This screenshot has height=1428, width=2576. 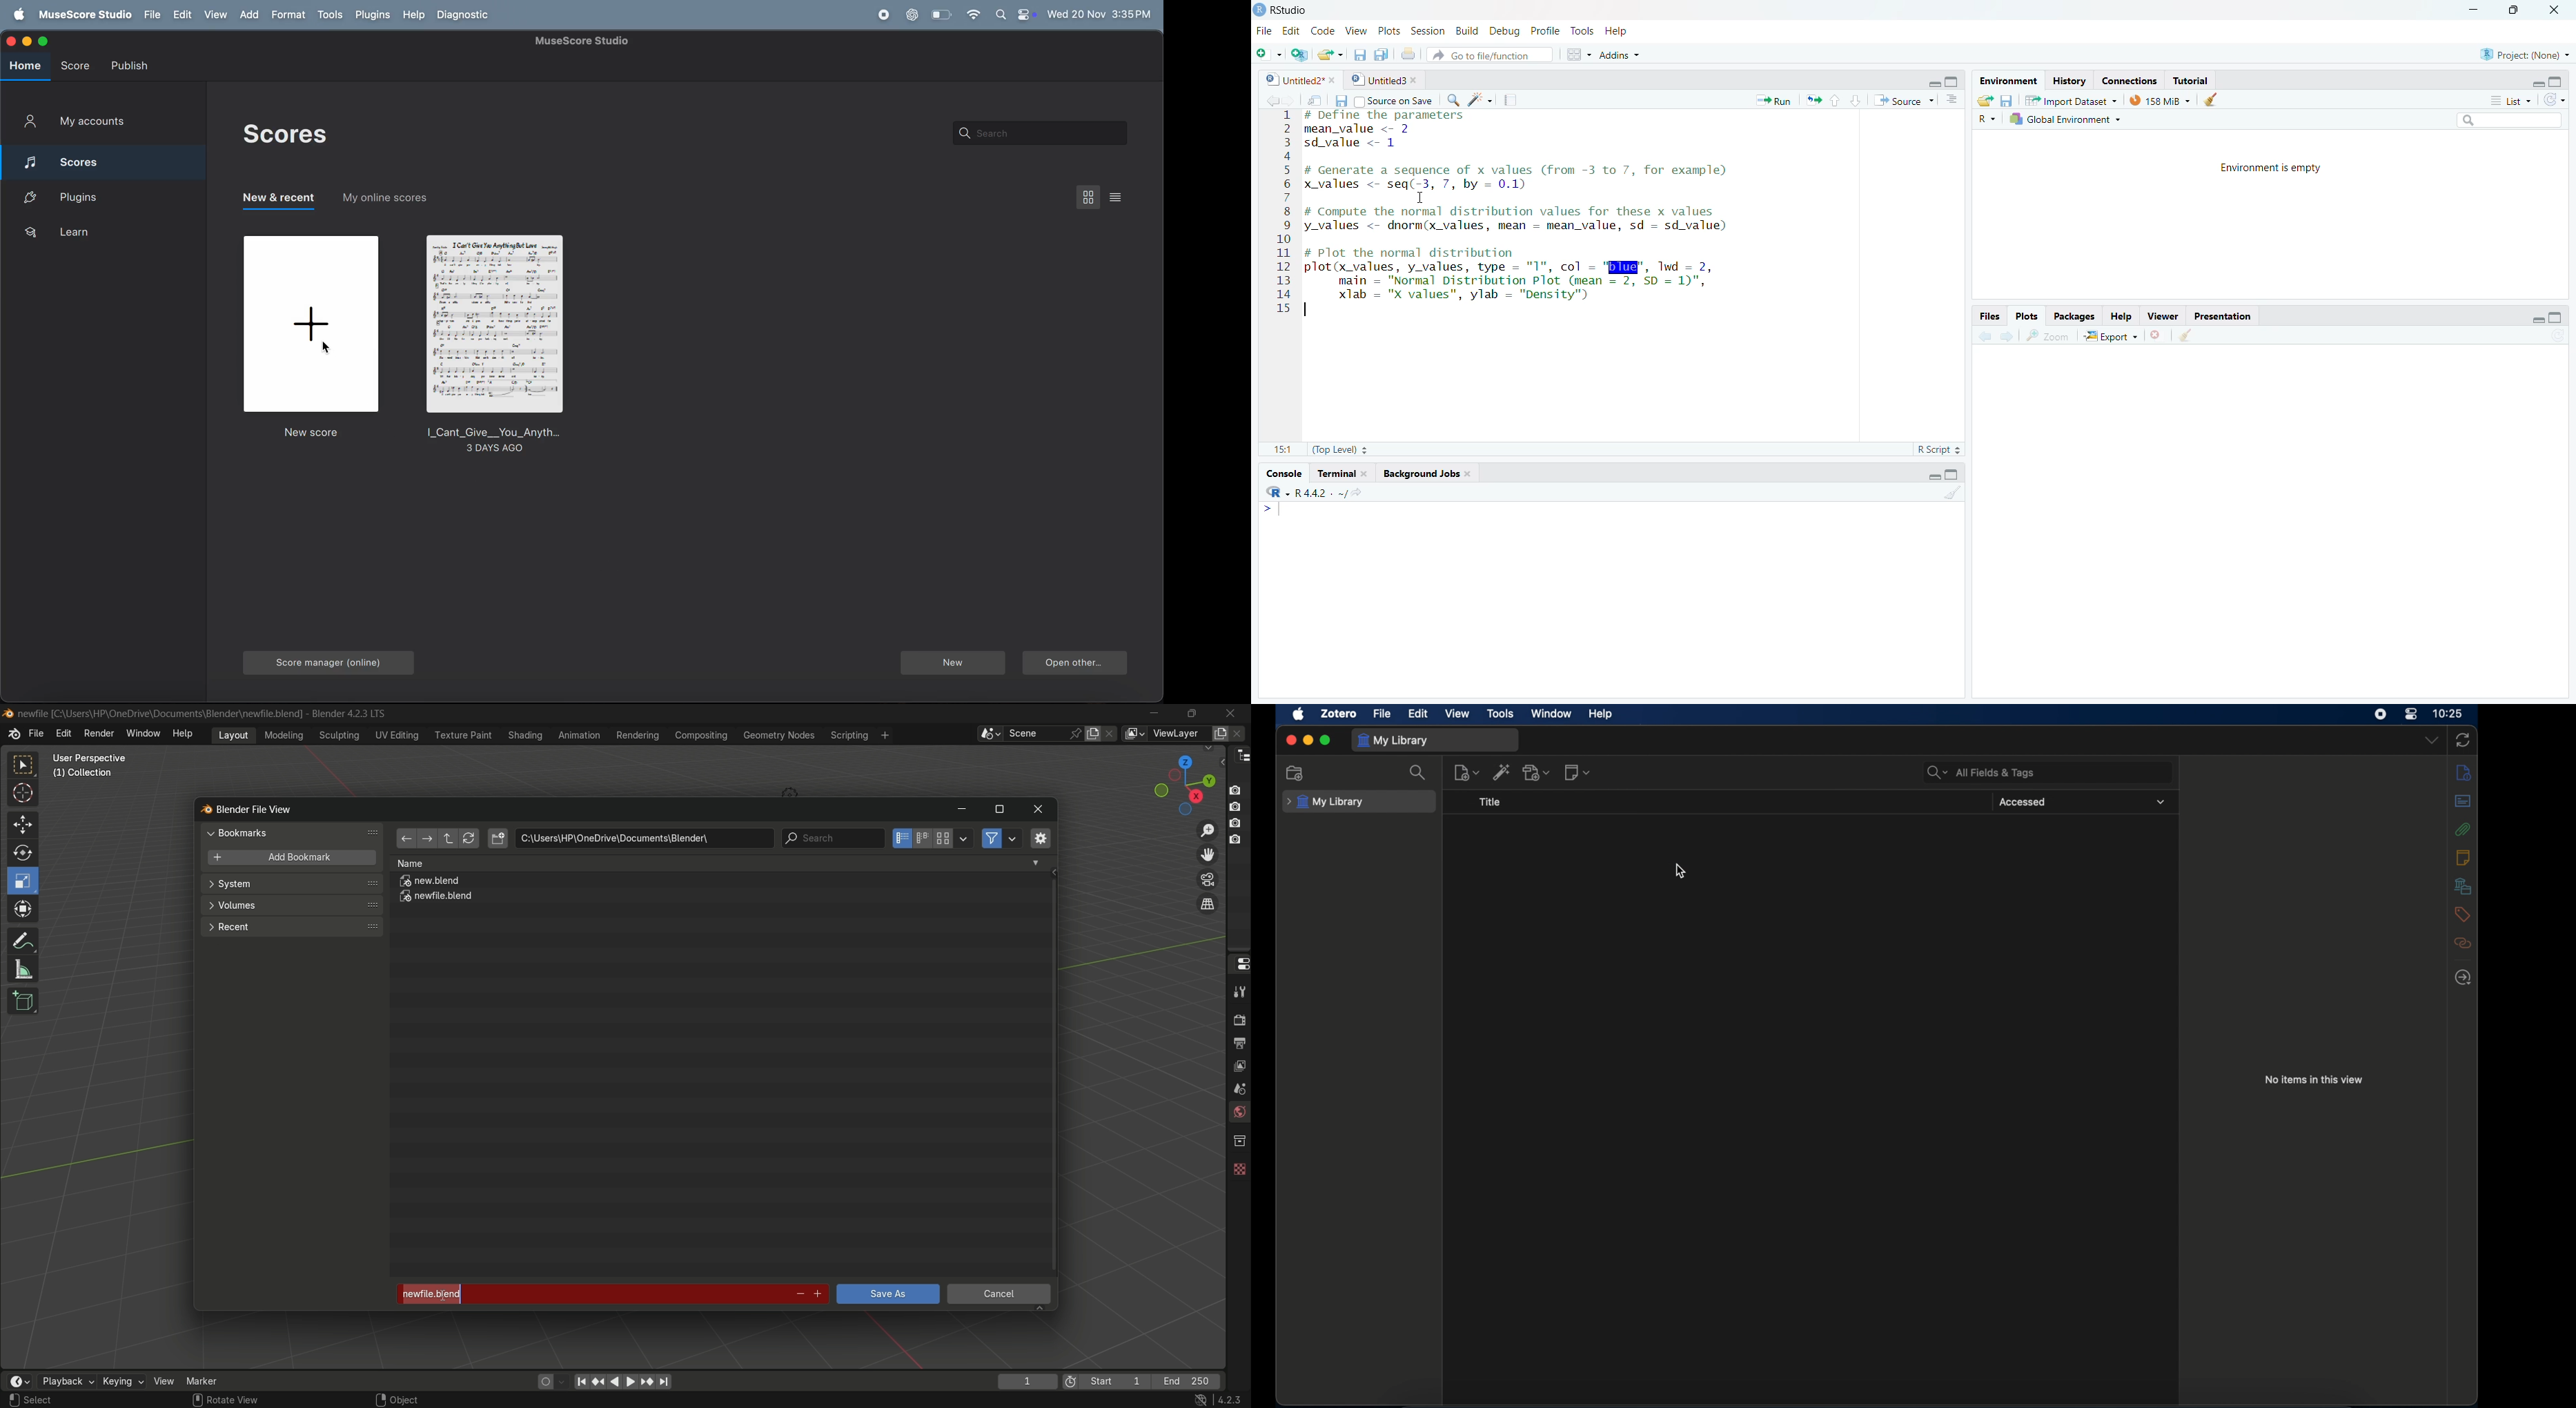 I want to click on zoom in/out, so click(x=1208, y=829).